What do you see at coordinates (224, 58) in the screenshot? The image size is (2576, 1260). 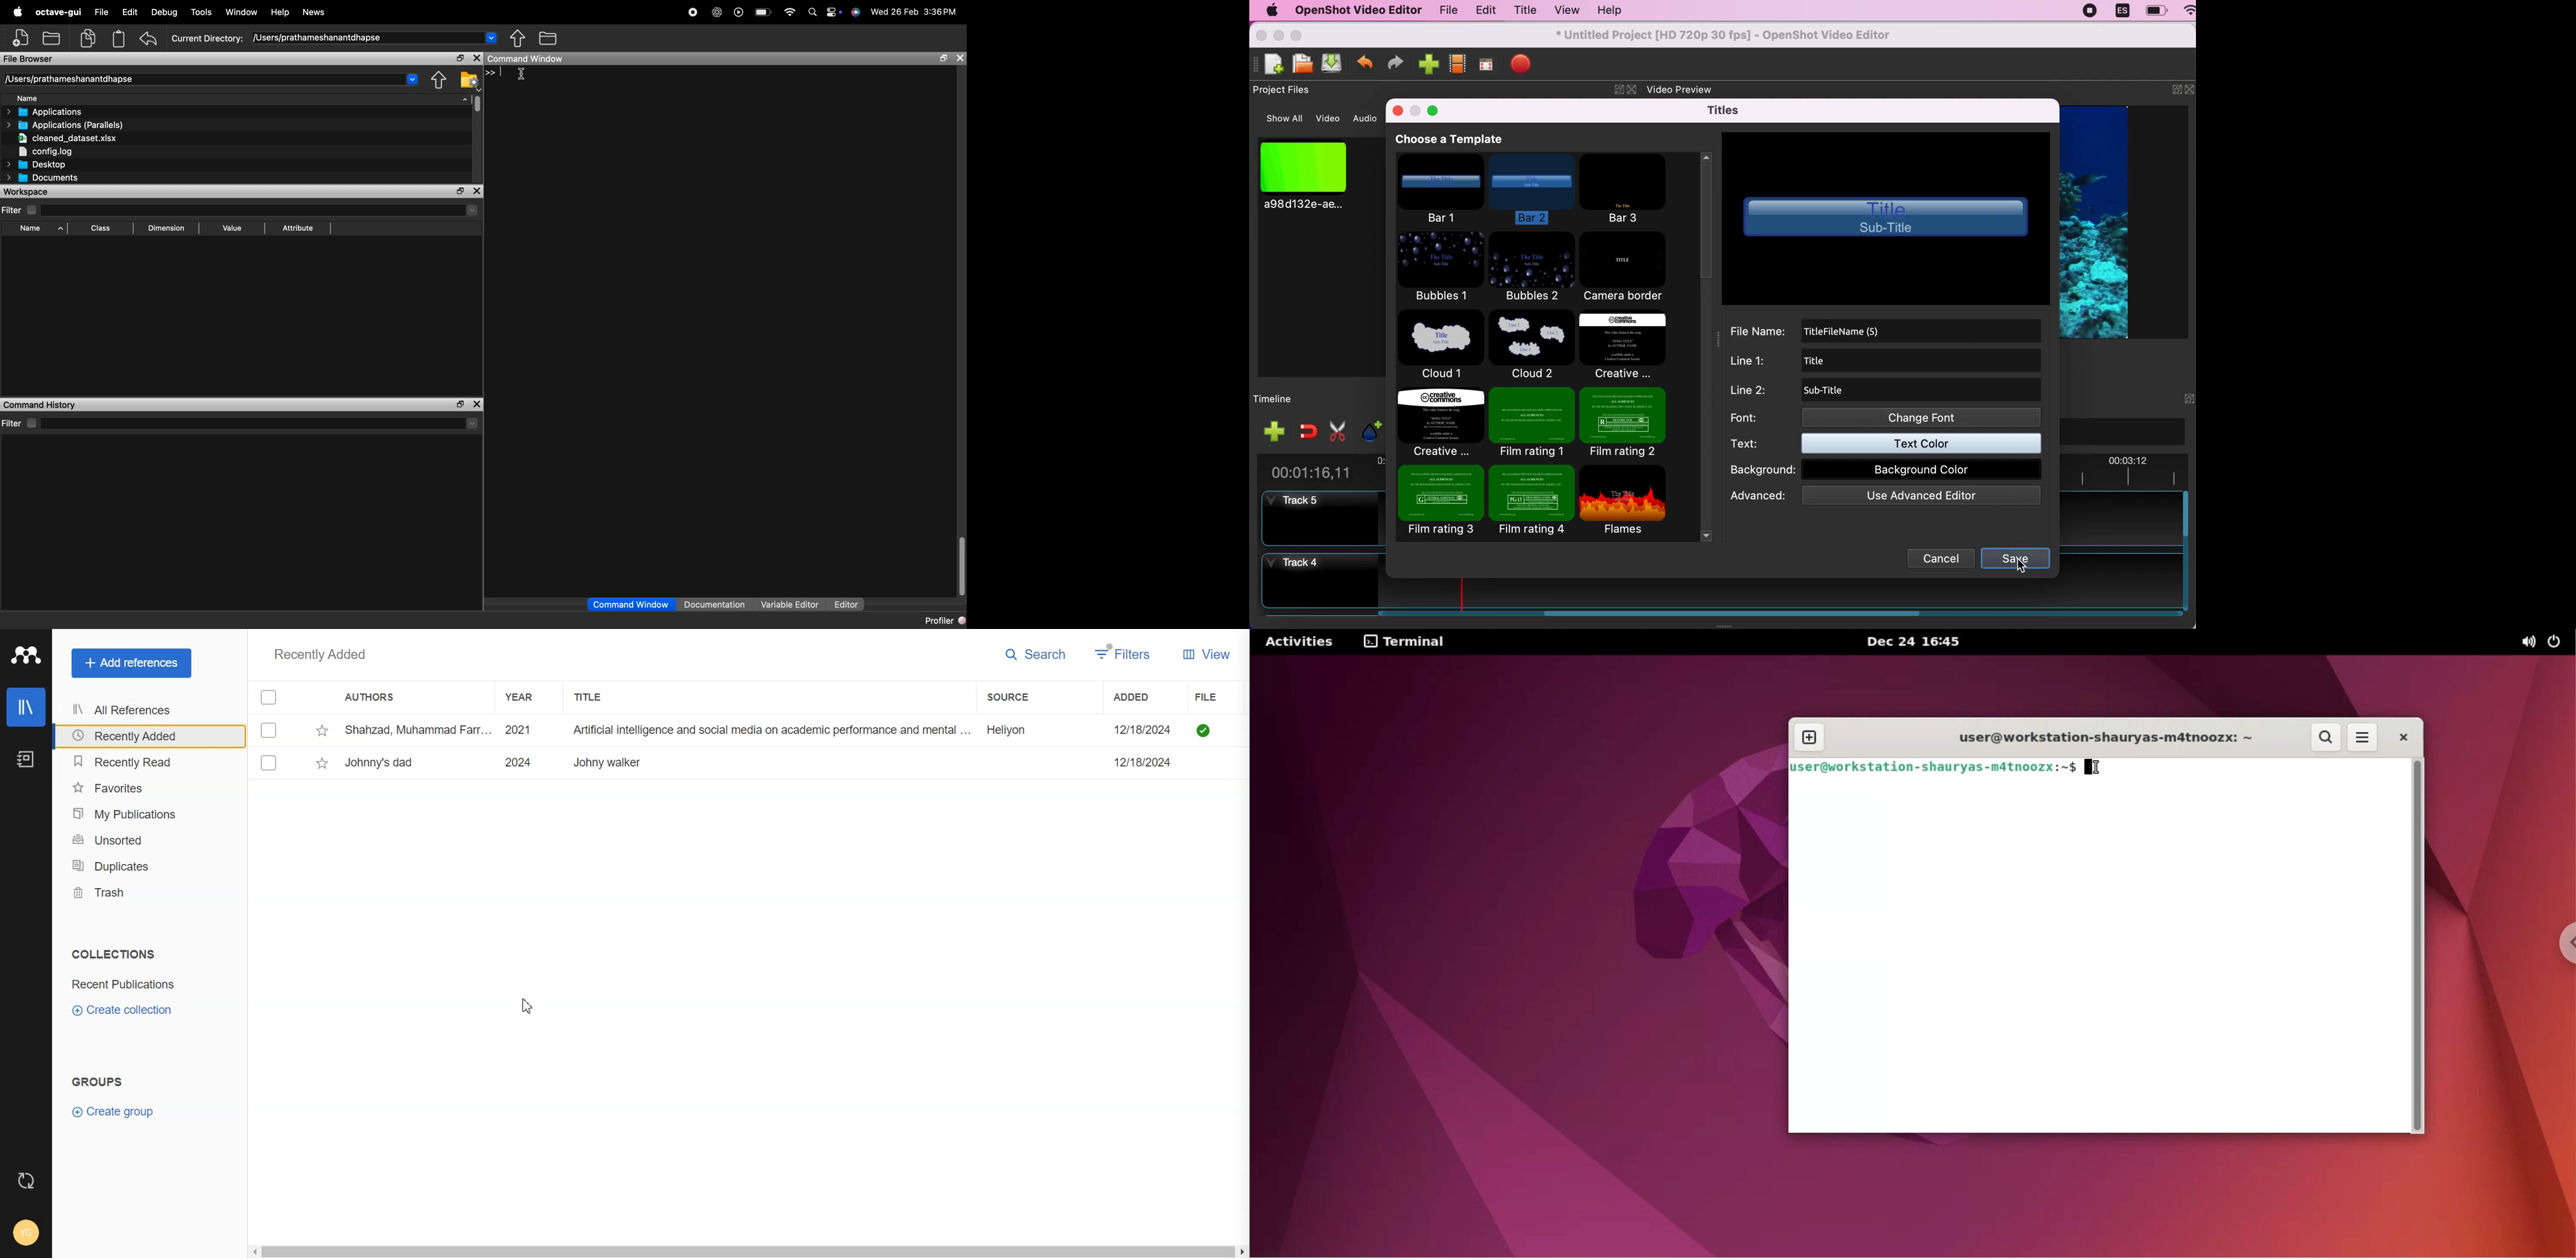 I see `File Browser` at bounding box center [224, 58].